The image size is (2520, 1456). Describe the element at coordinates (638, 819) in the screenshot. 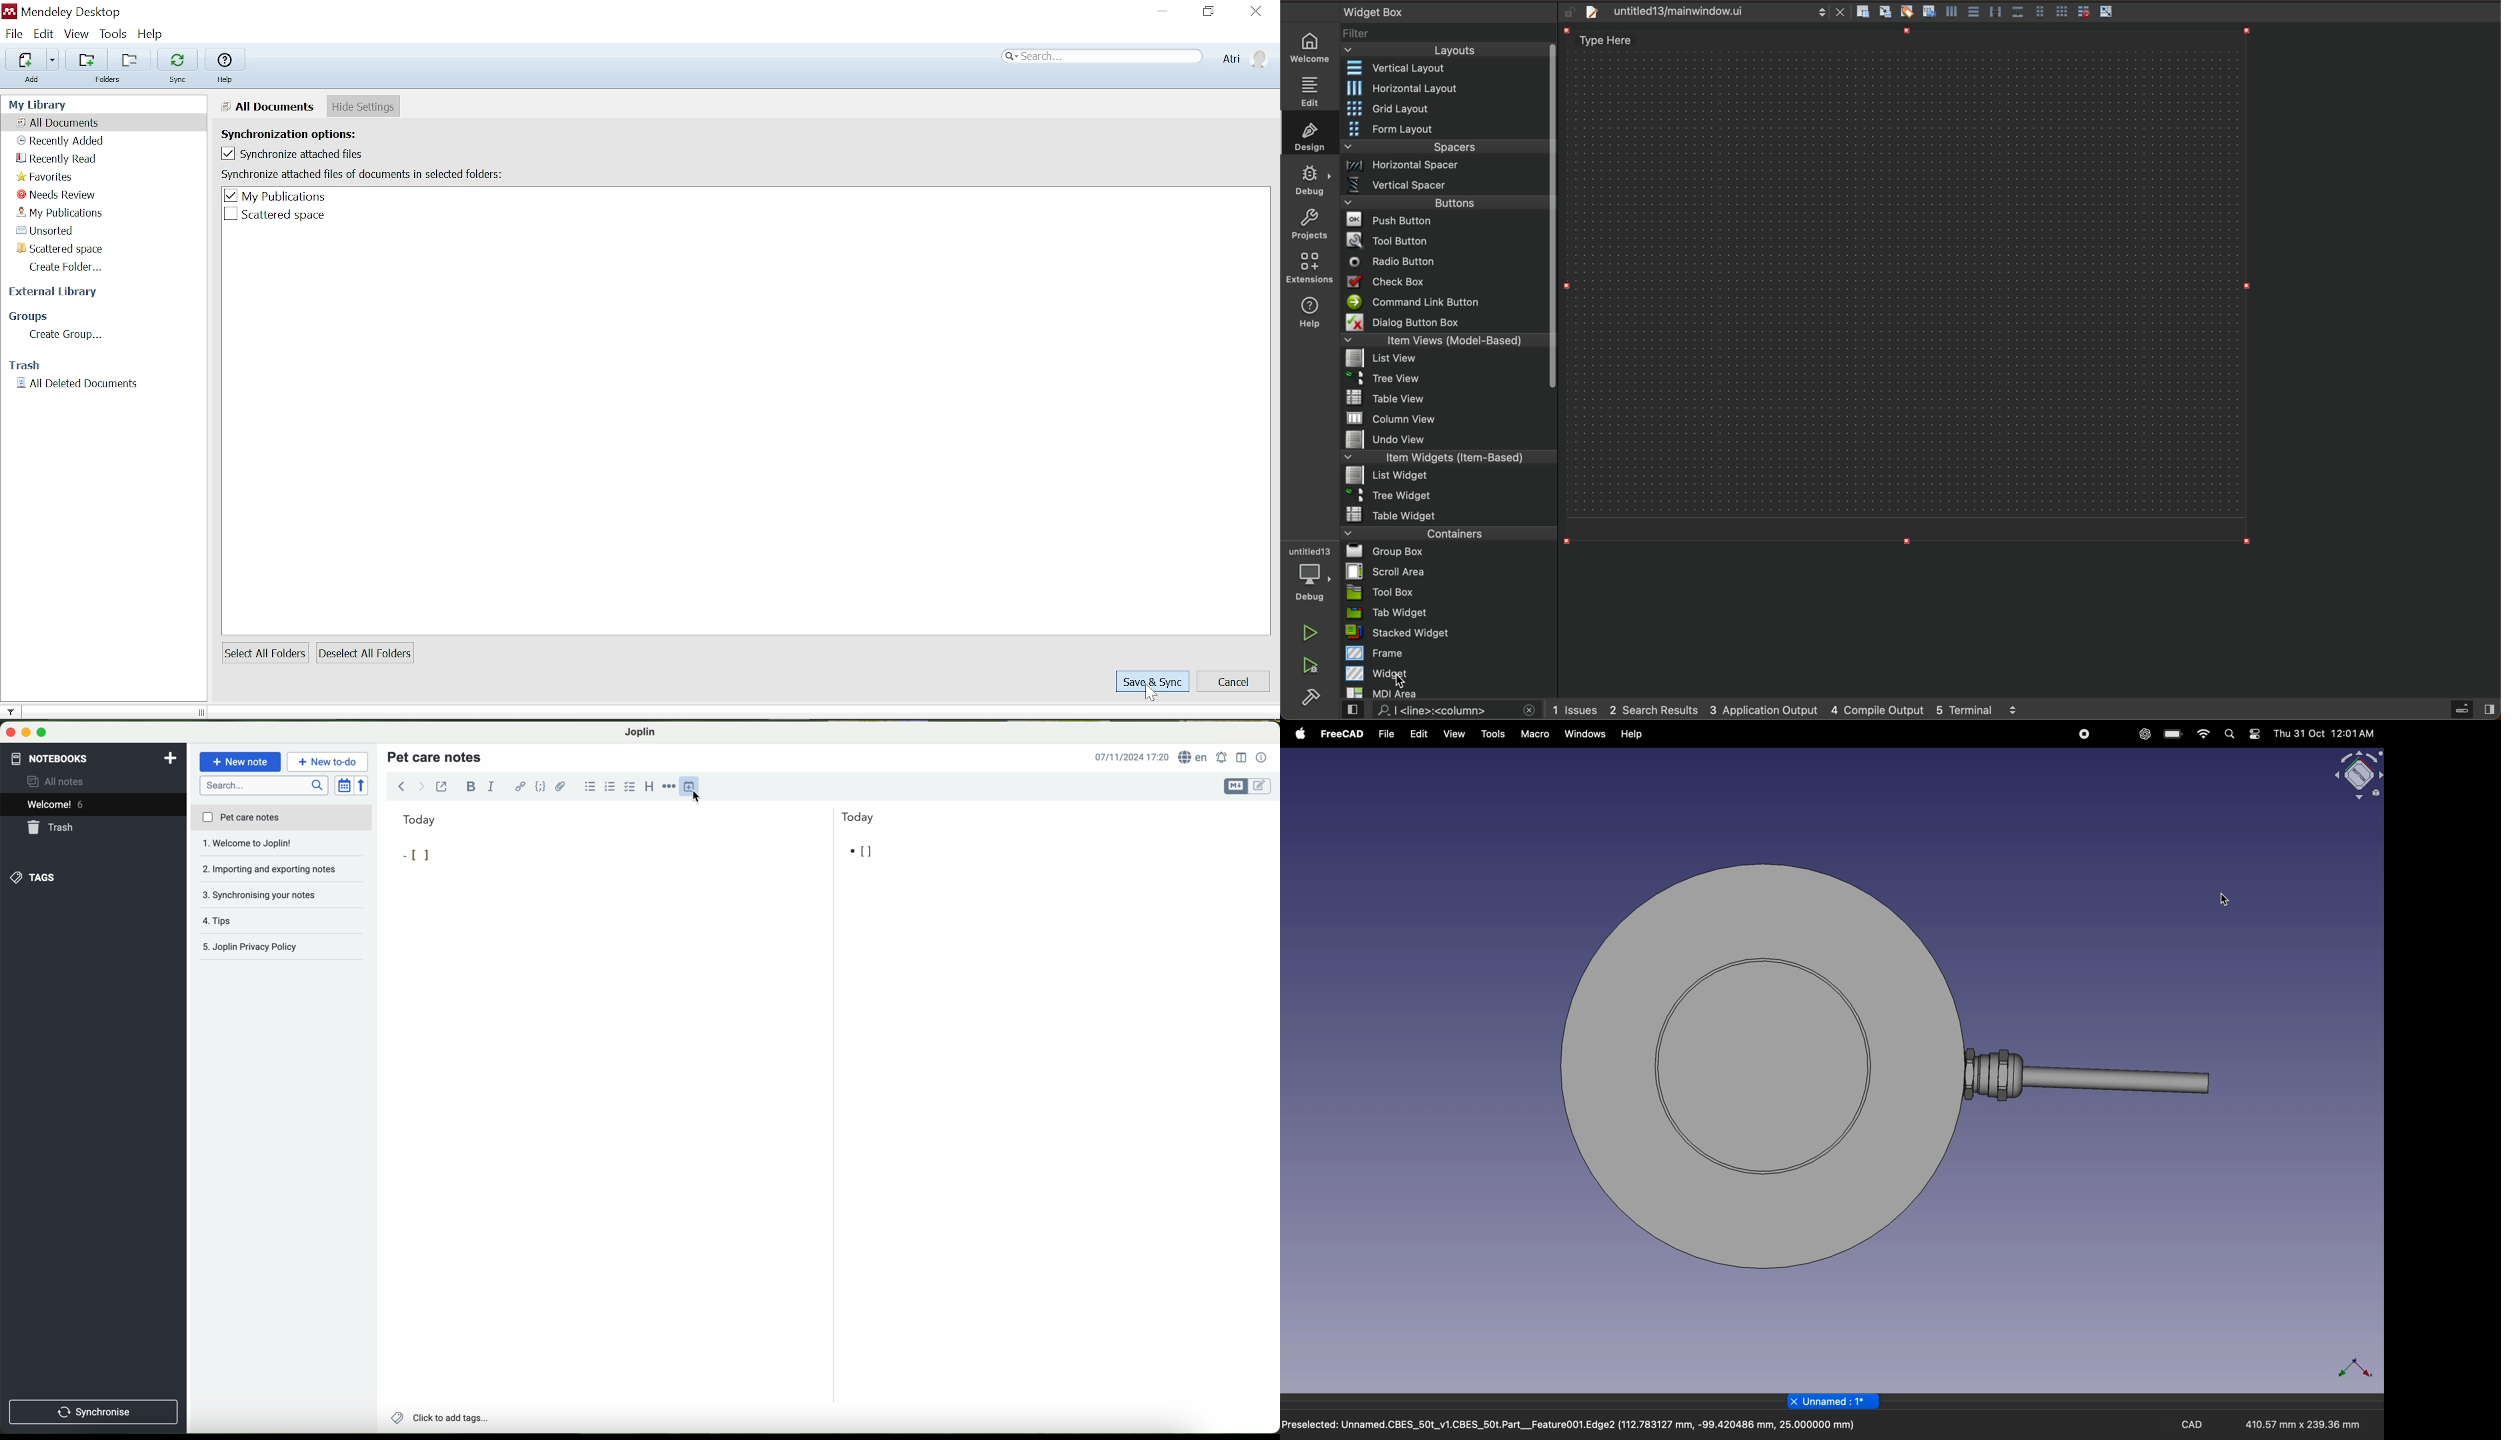

I see `today` at that location.